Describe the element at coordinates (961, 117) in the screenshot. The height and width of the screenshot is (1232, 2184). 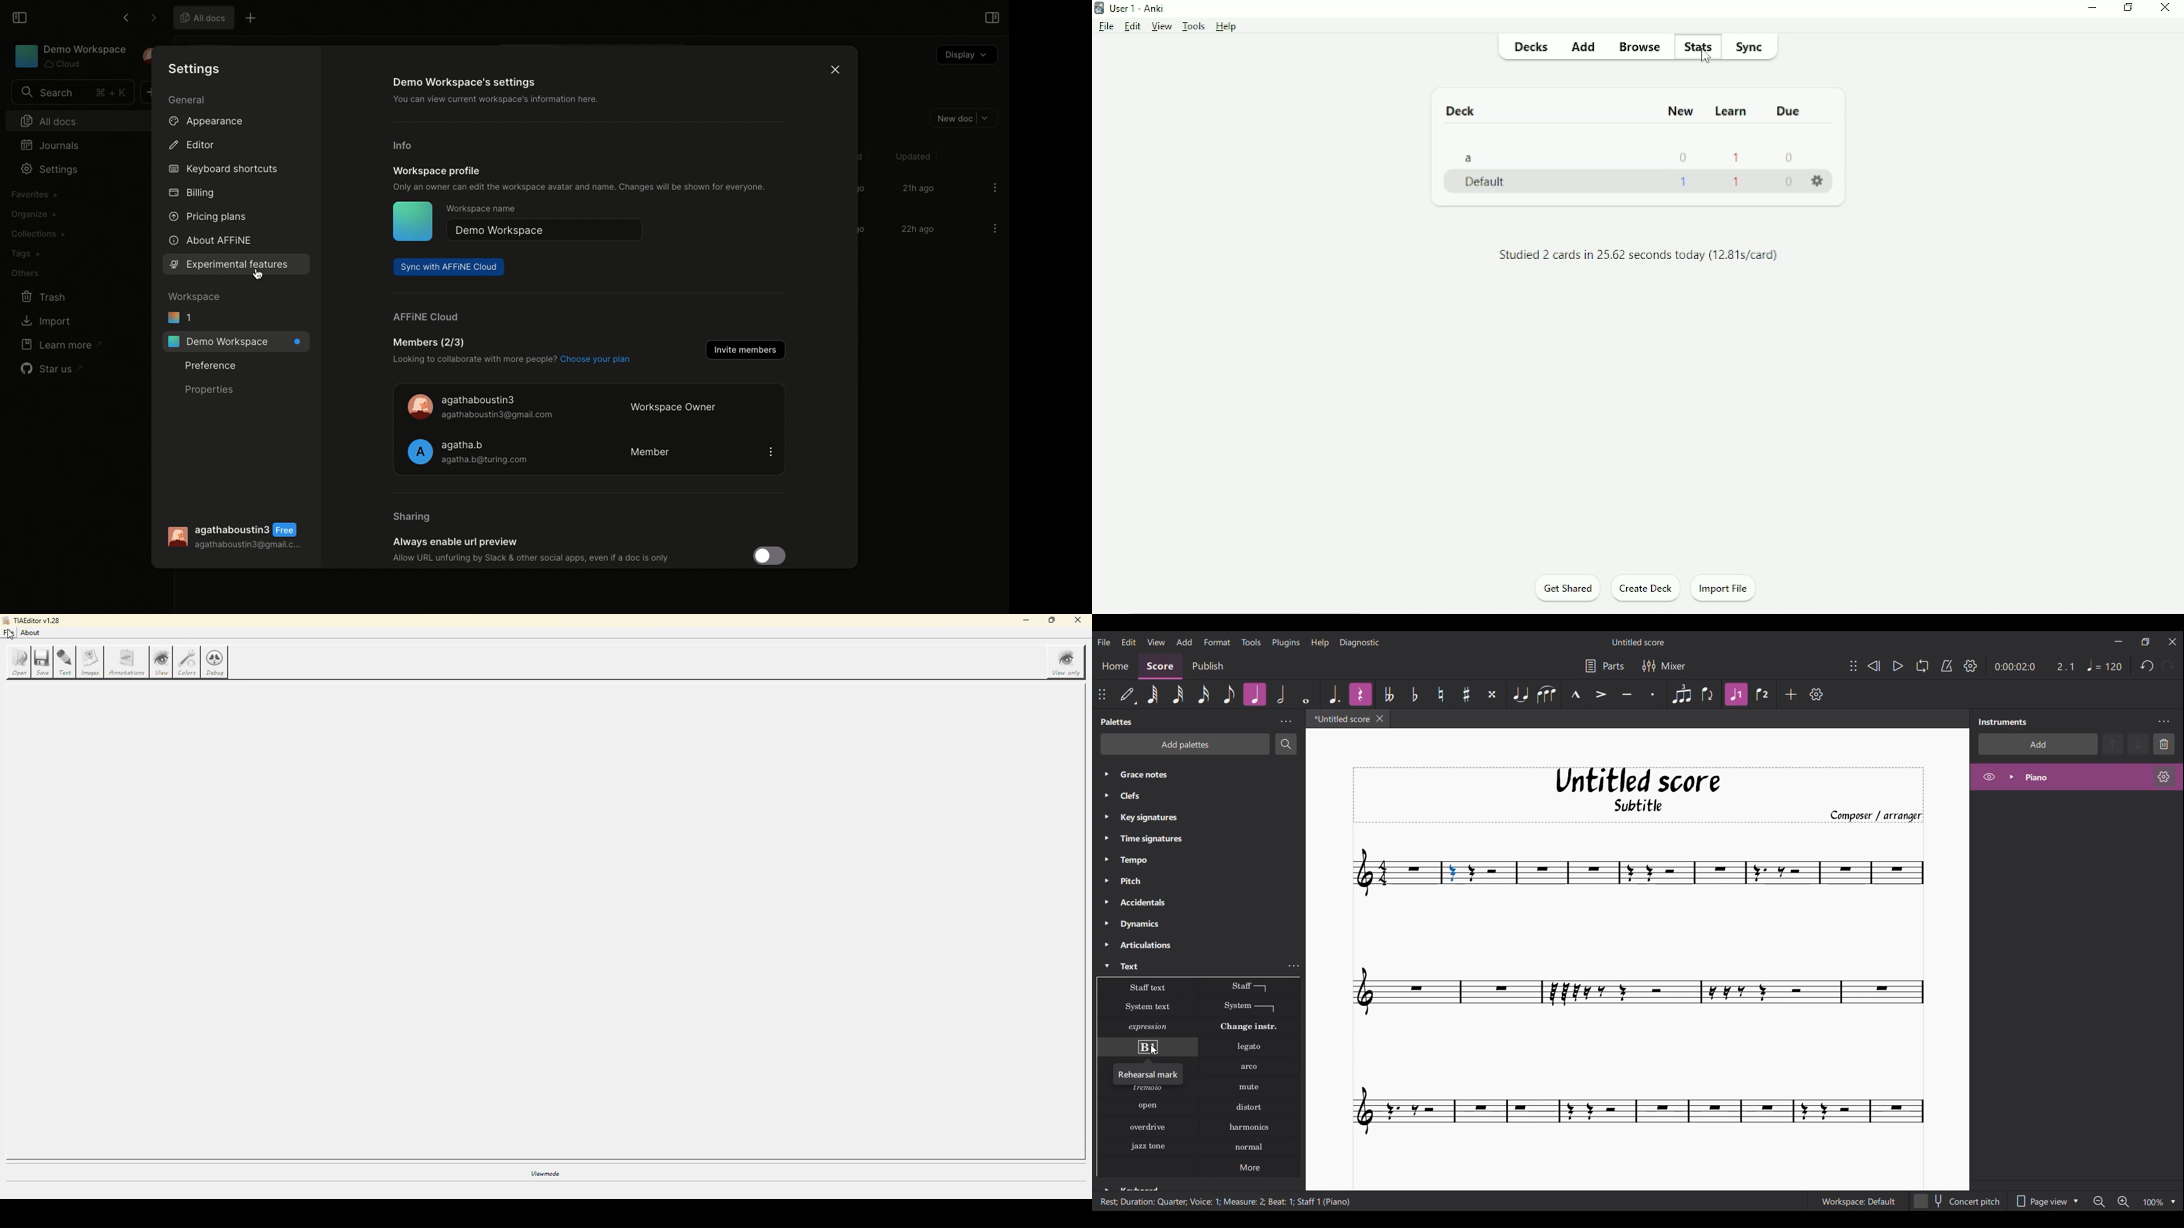
I see `New doc` at that location.